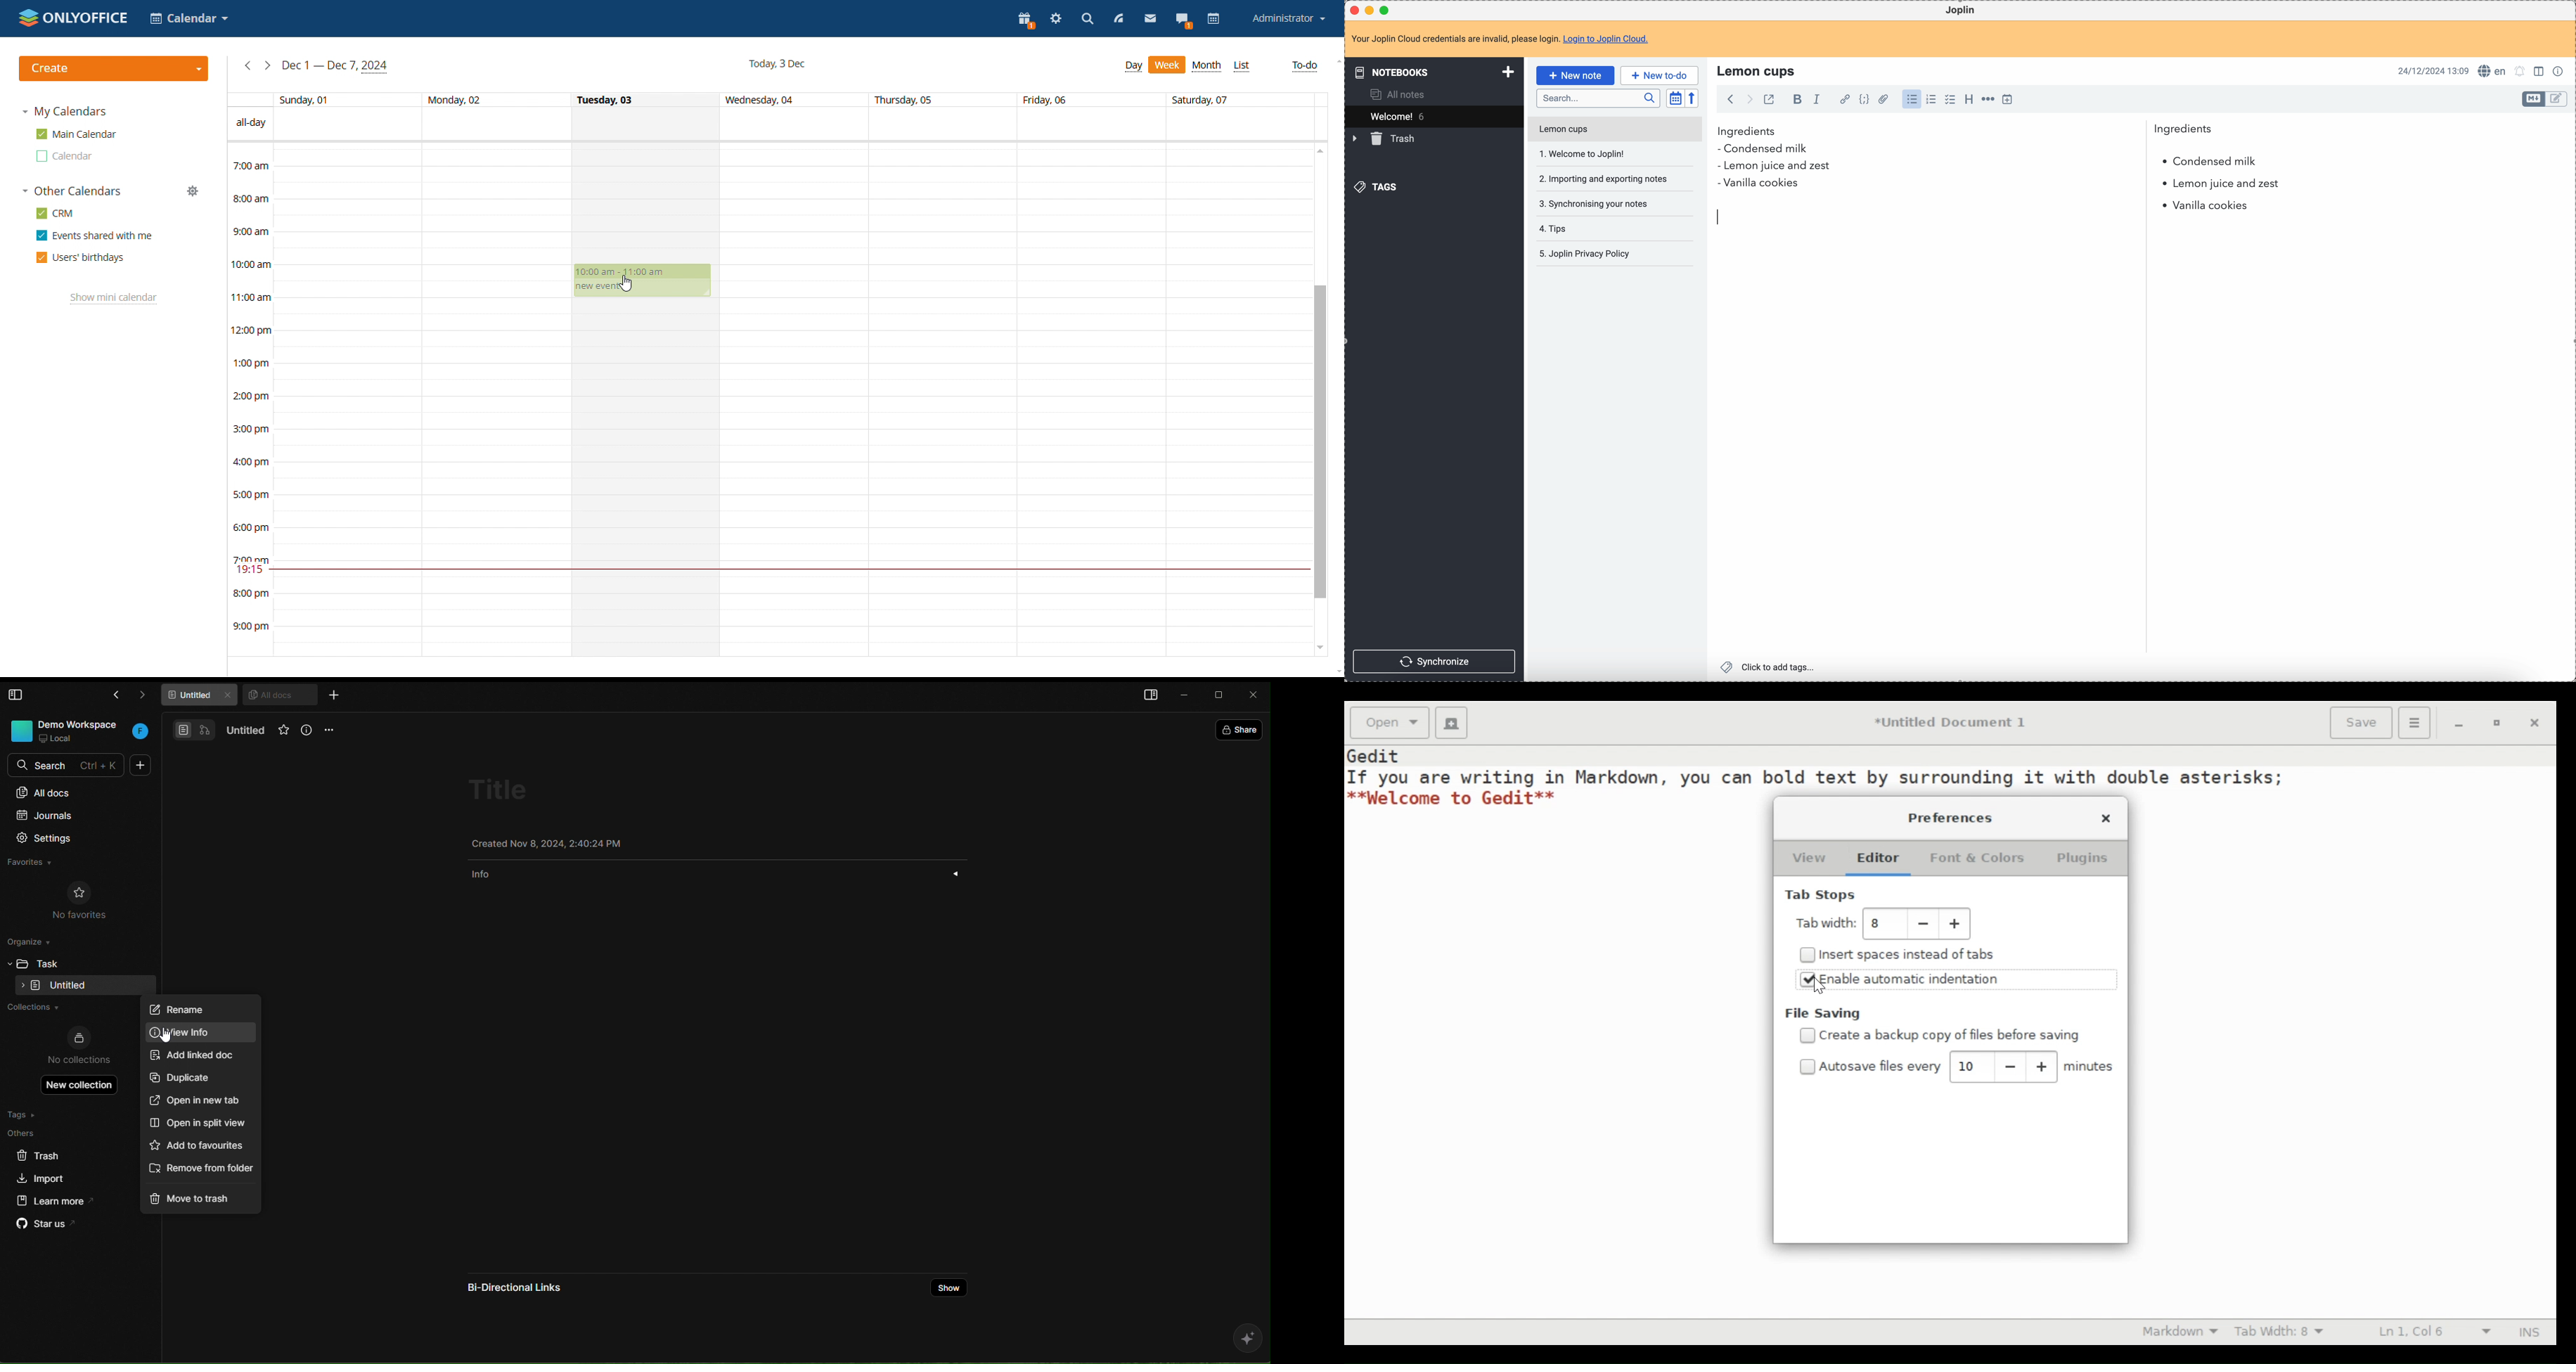  I want to click on all-day, so click(251, 123).